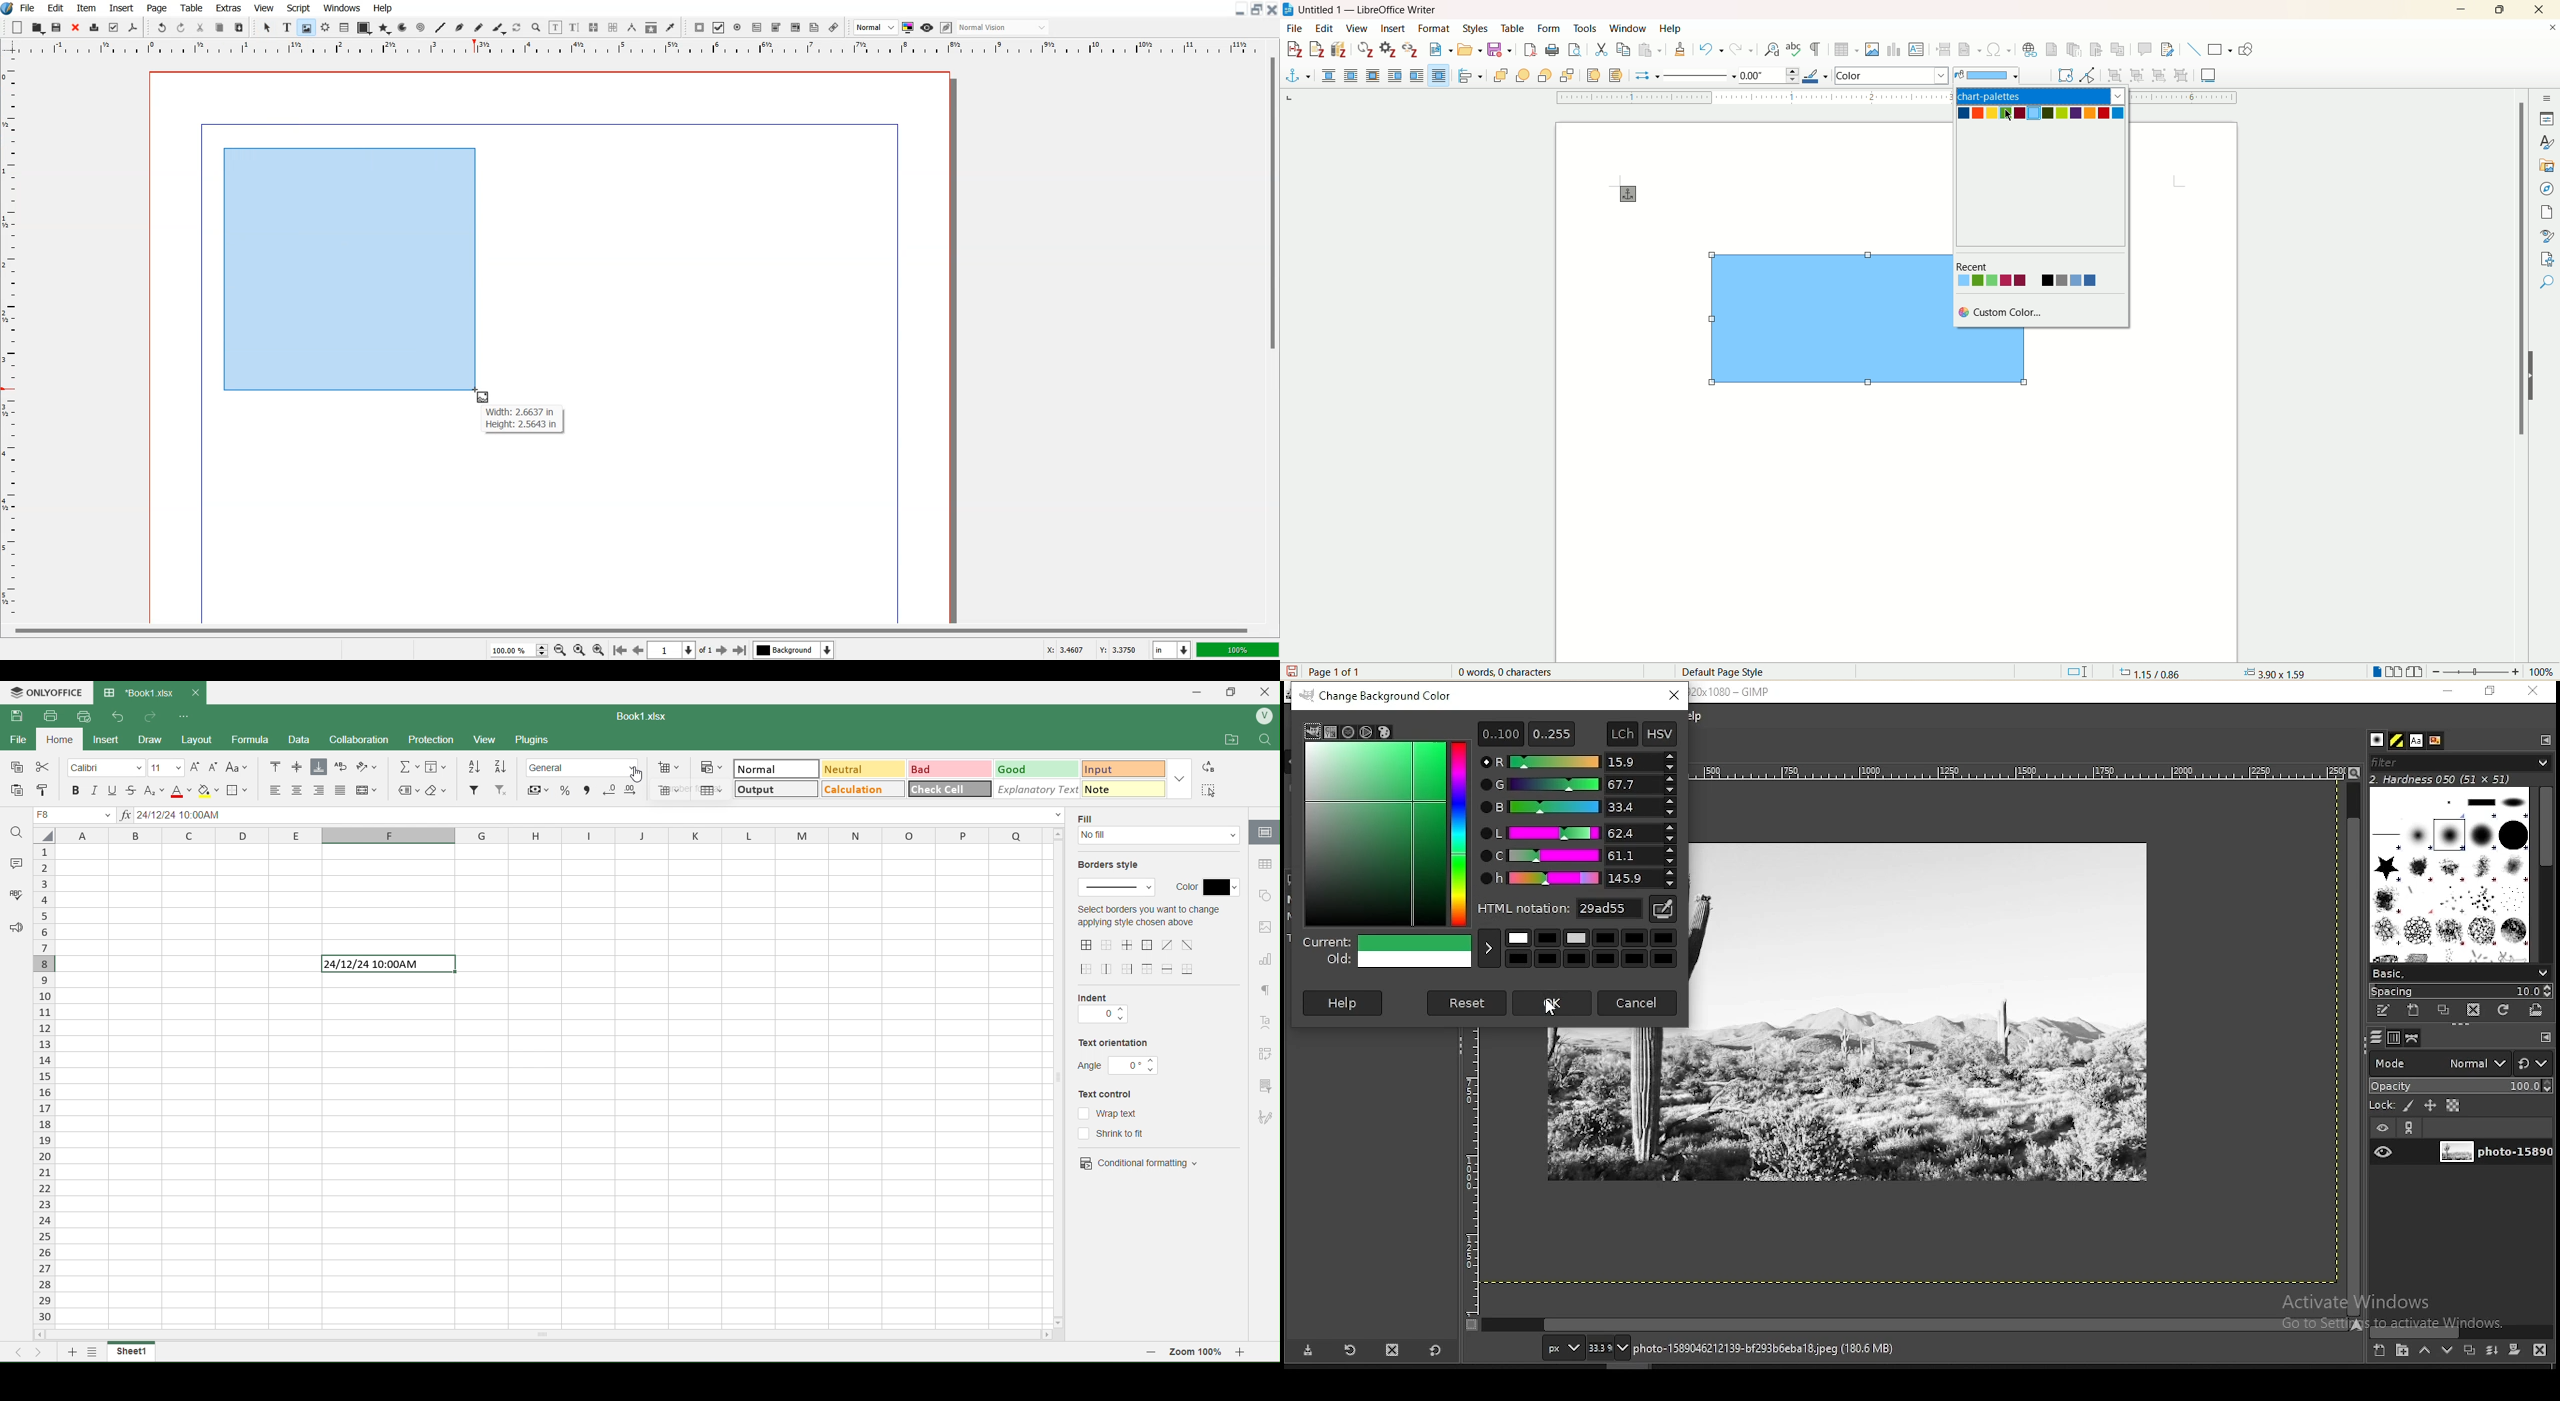 This screenshot has height=1428, width=2576. What do you see at coordinates (670, 27) in the screenshot?
I see `Eye Dropper` at bounding box center [670, 27].